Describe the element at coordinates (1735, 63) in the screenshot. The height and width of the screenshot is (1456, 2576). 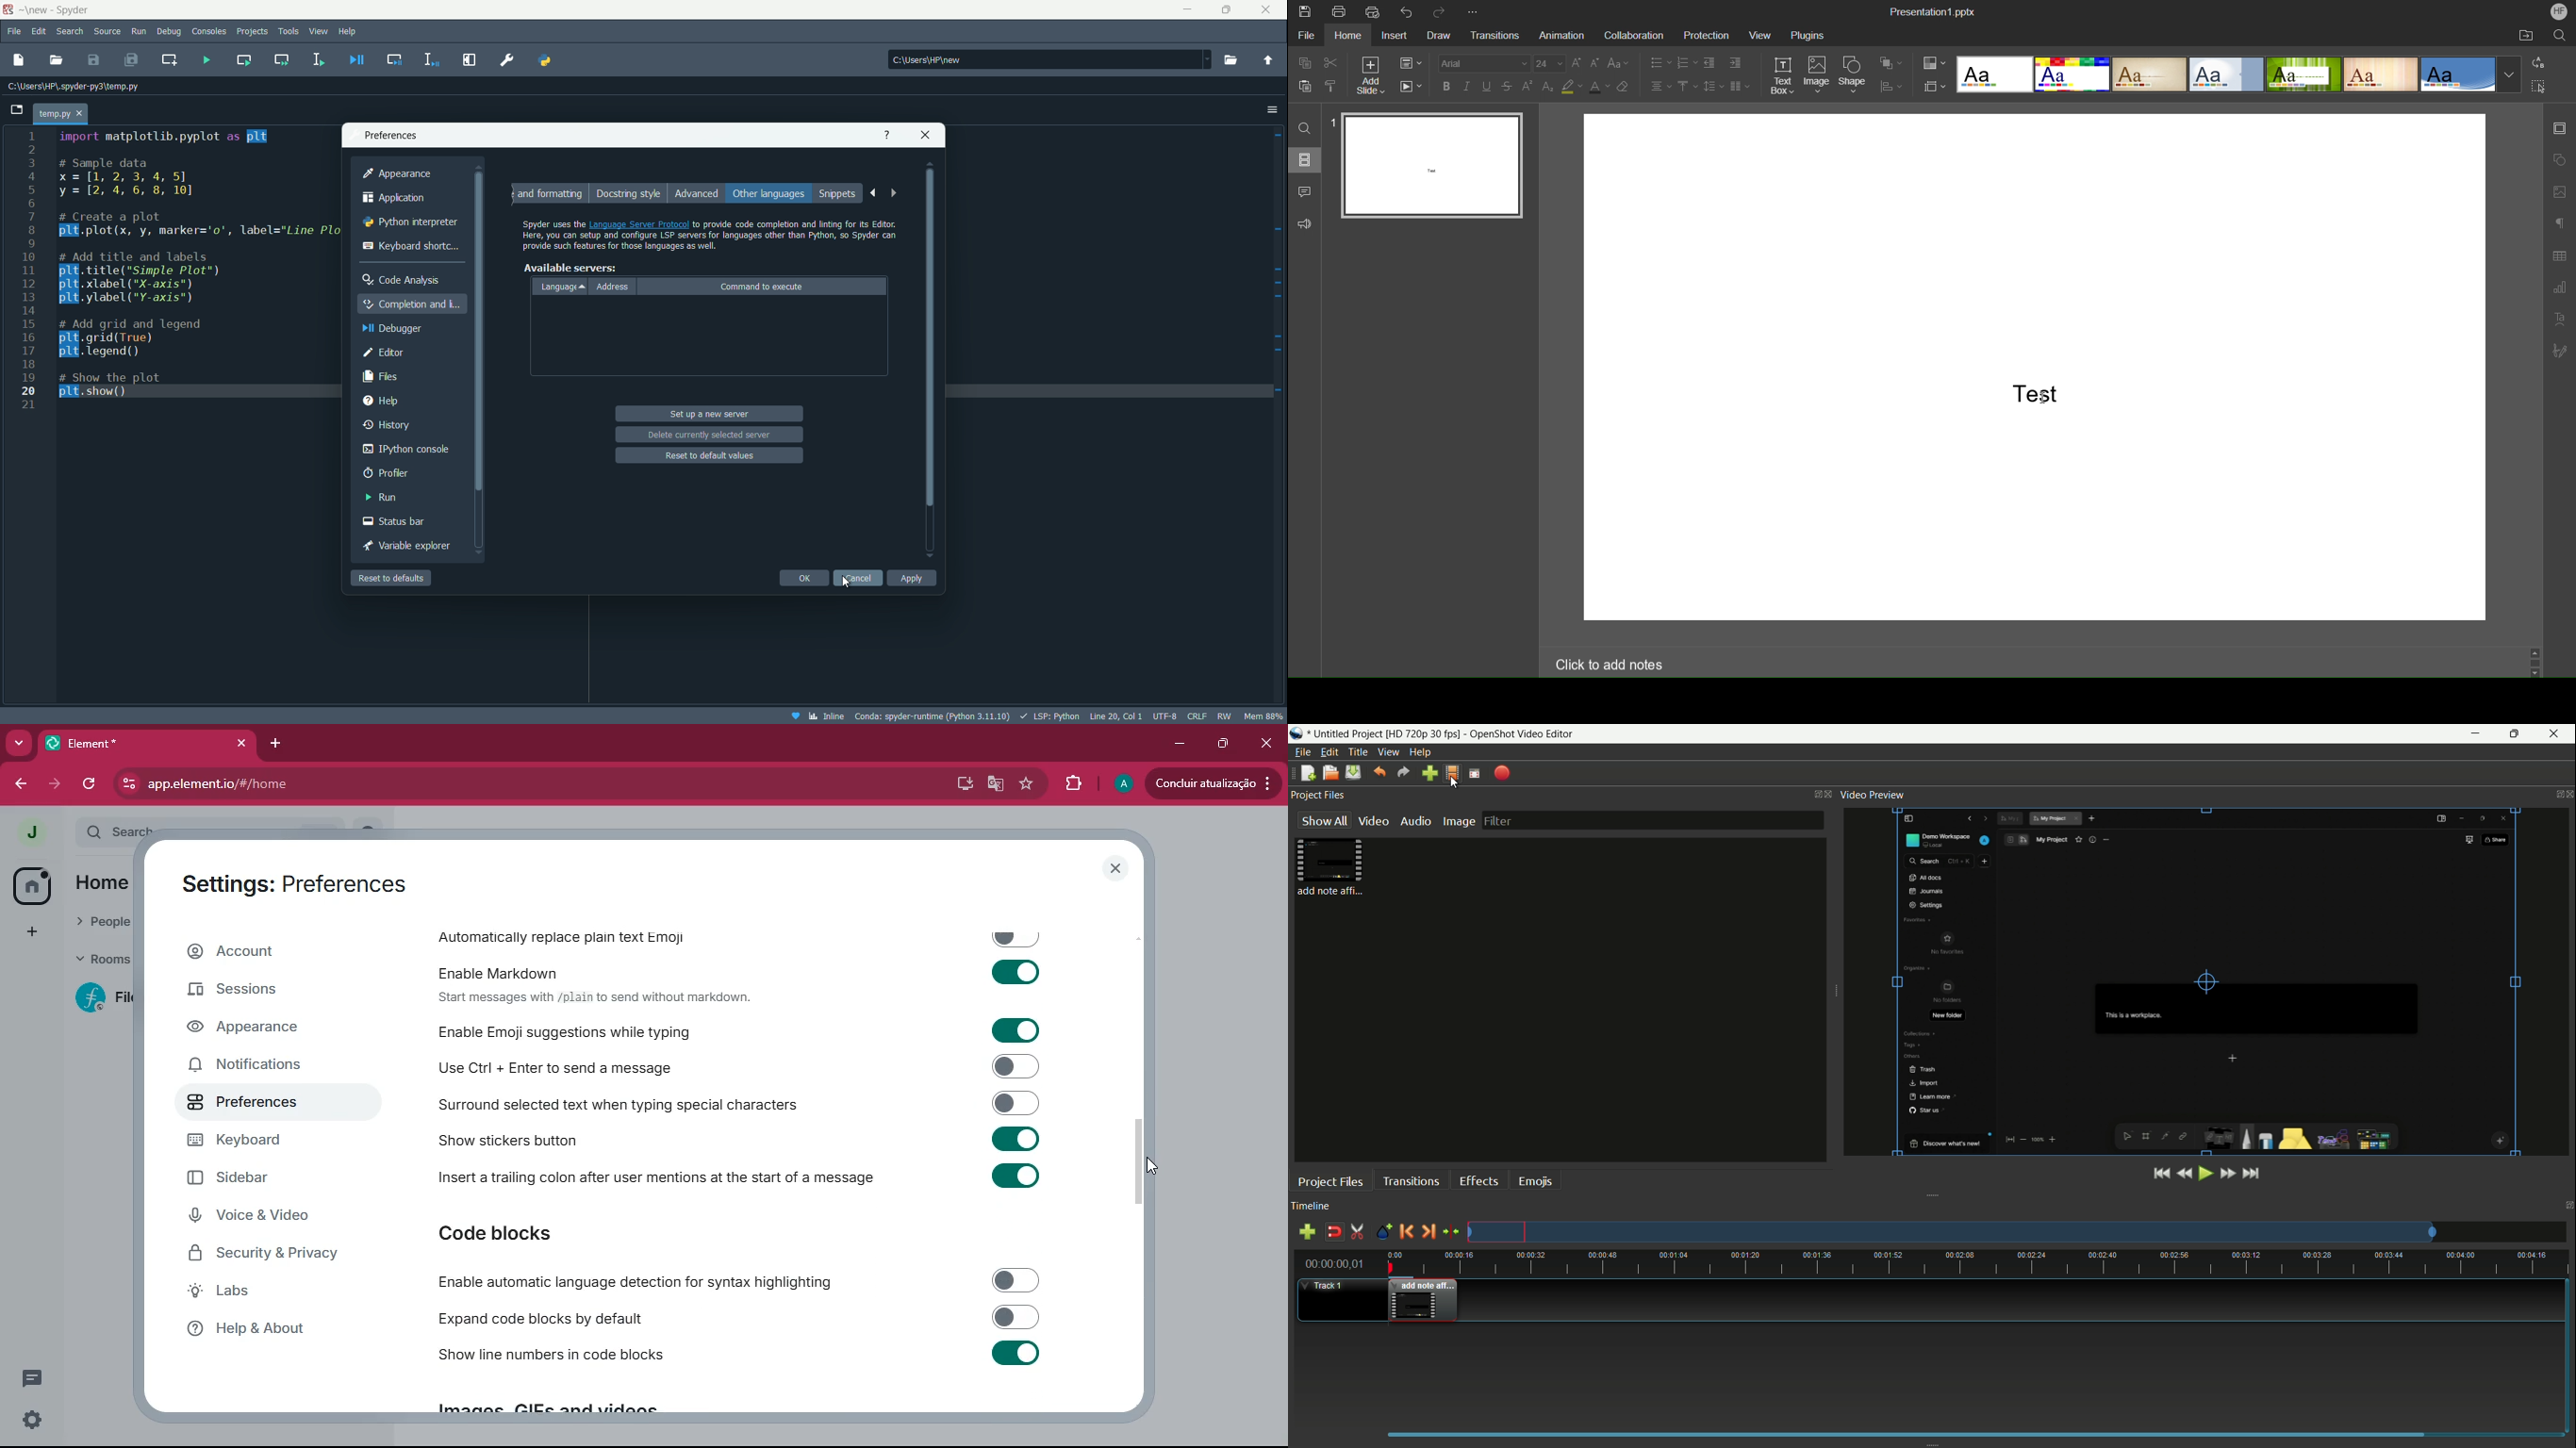
I see `Increase Indent` at that location.